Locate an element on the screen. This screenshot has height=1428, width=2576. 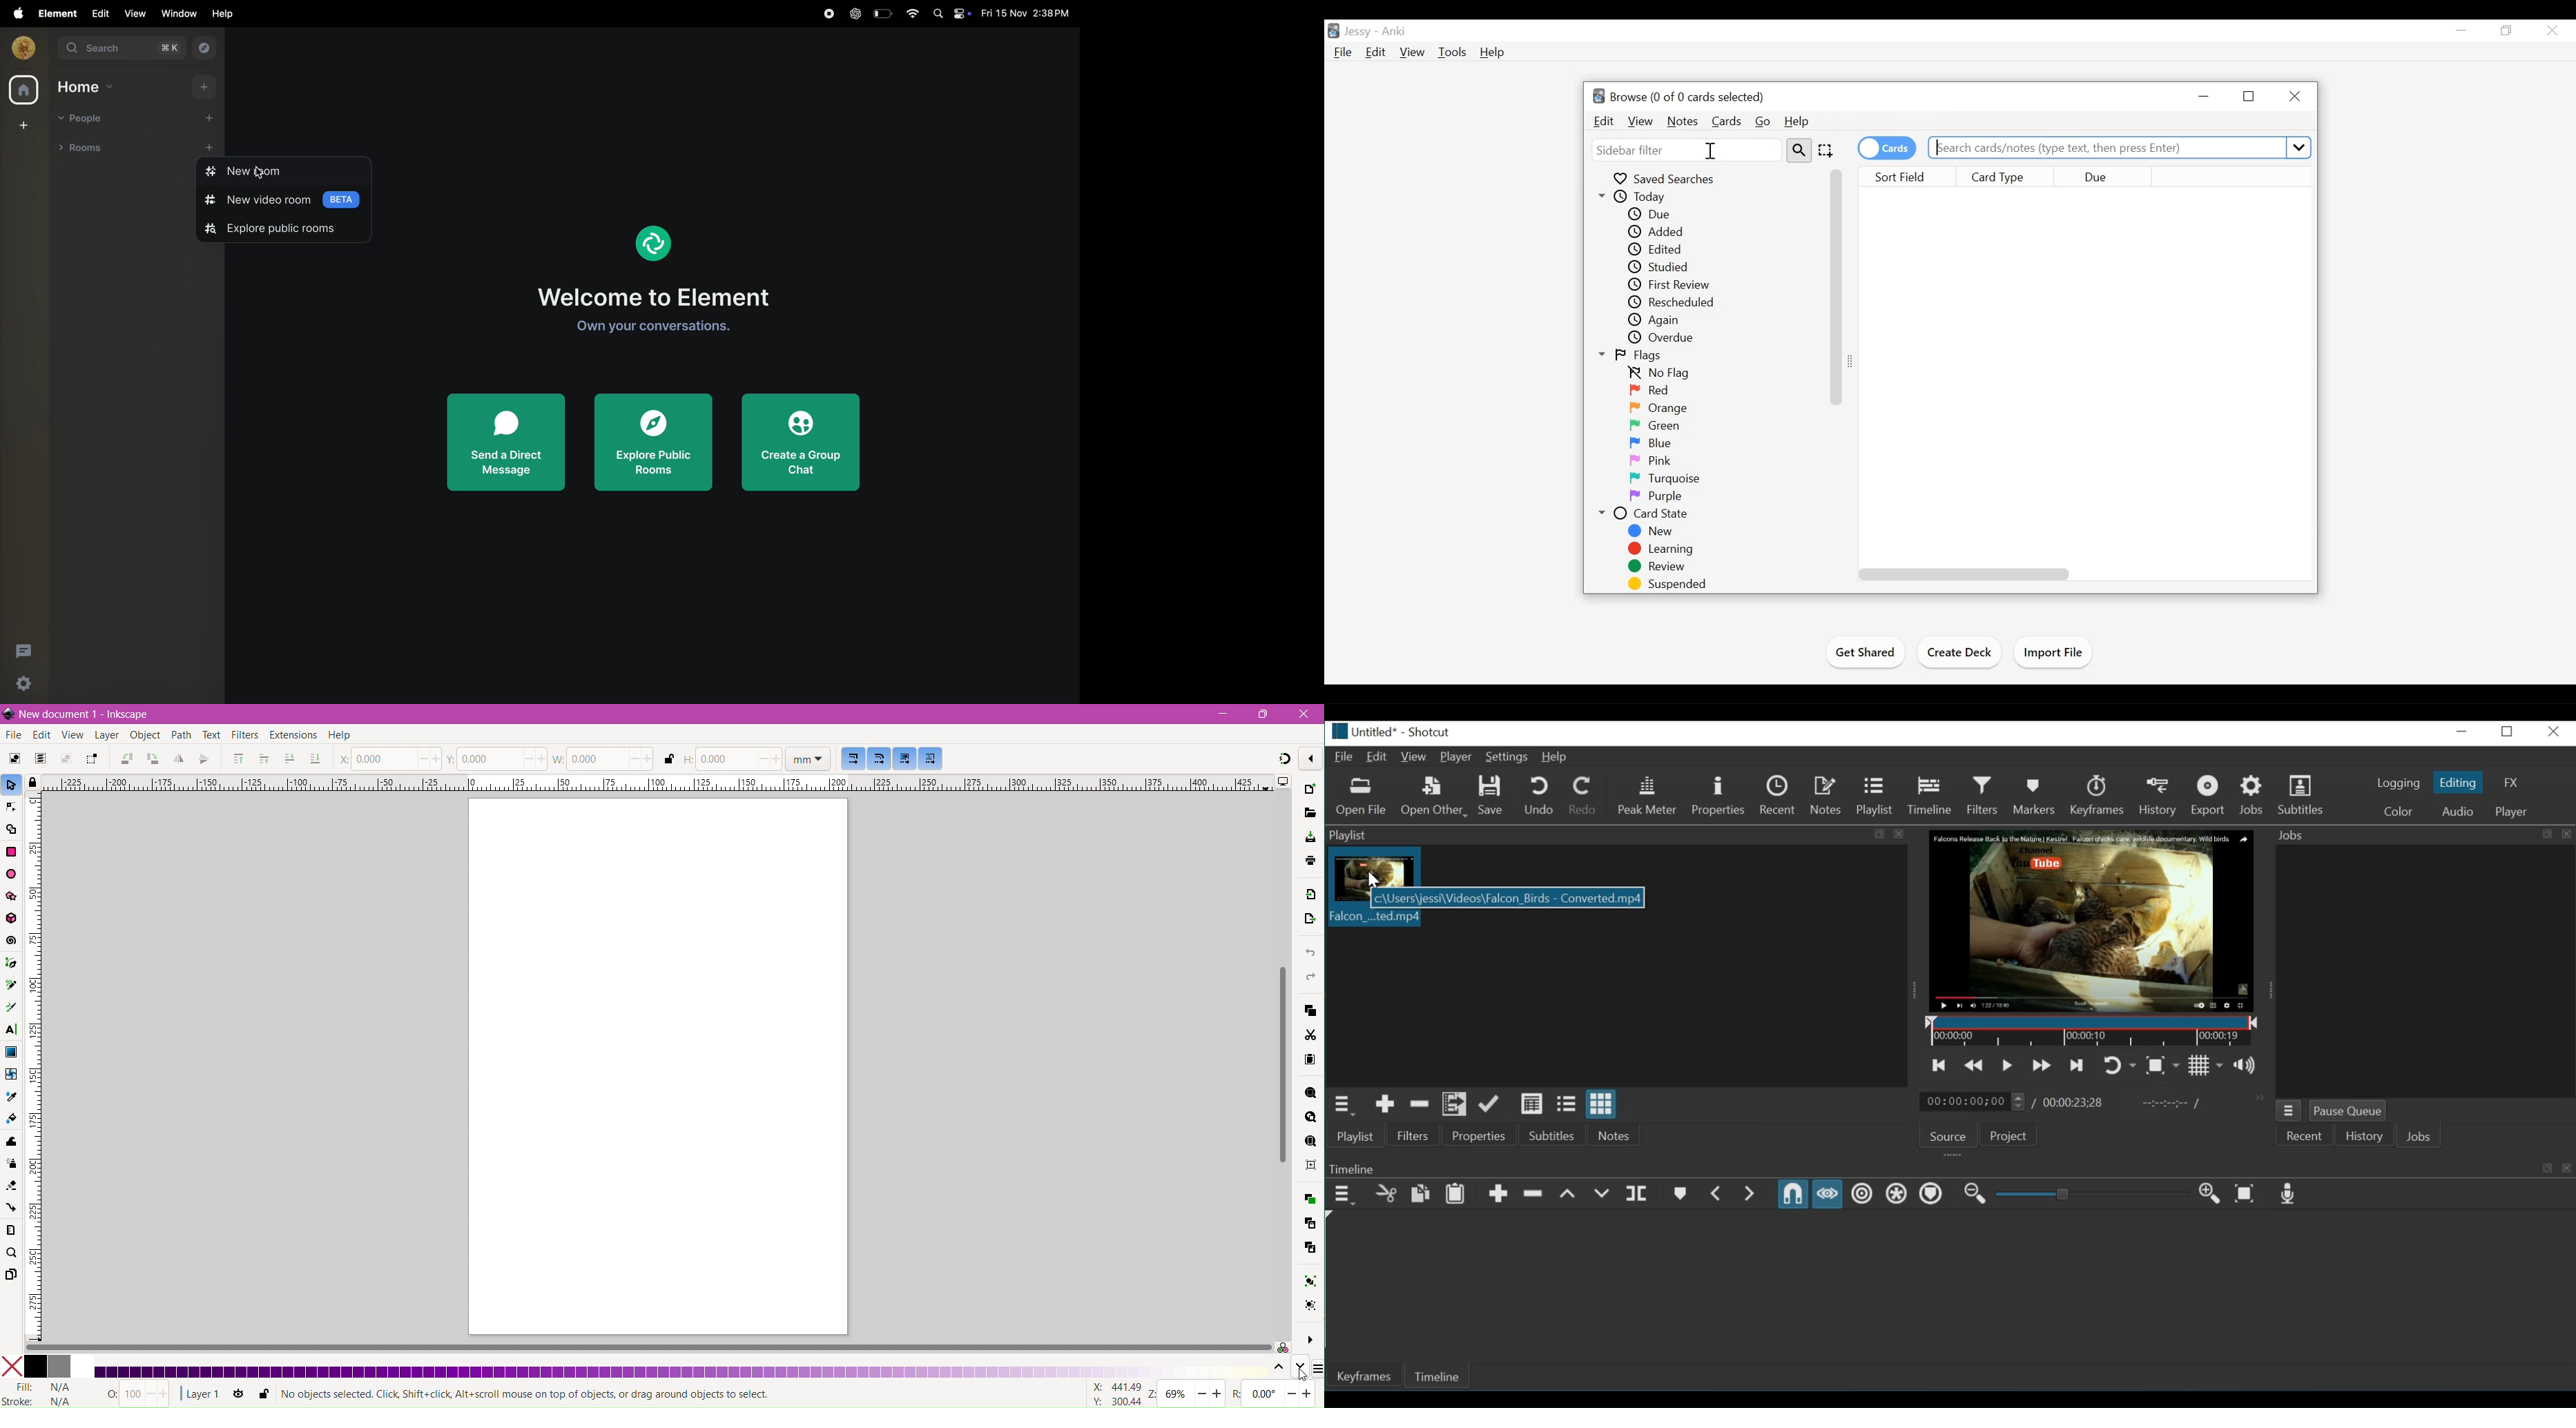
Added is located at coordinates (1661, 232).